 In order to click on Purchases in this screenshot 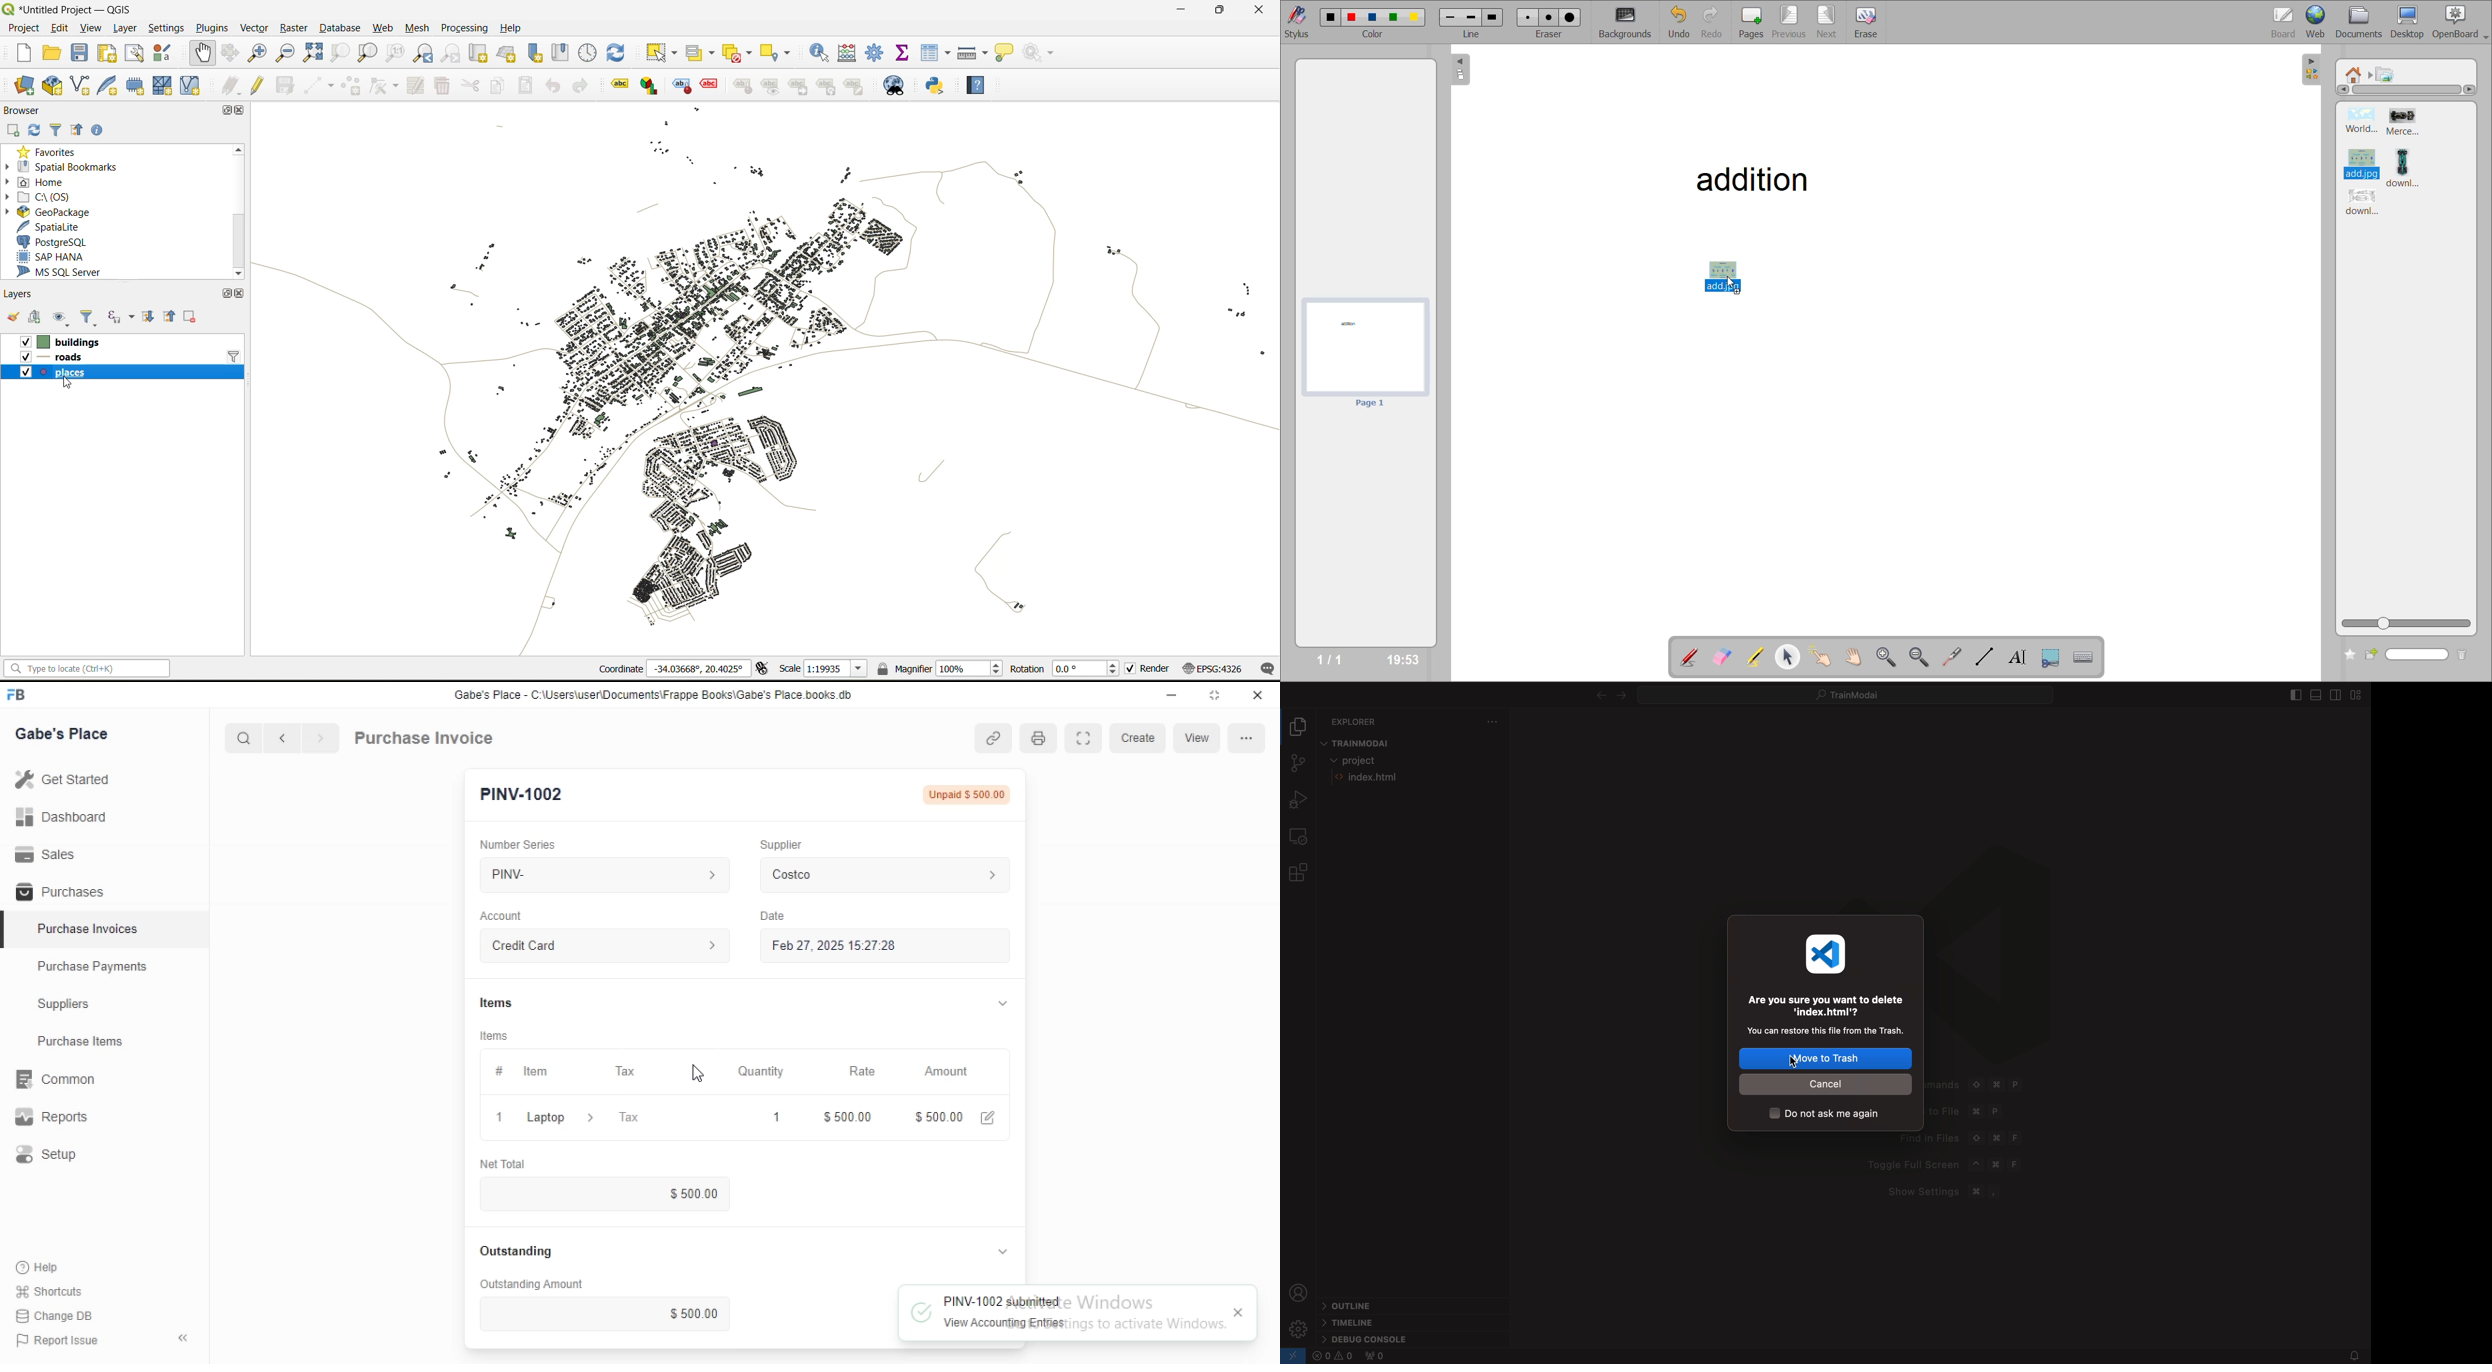, I will do `click(104, 890)`.